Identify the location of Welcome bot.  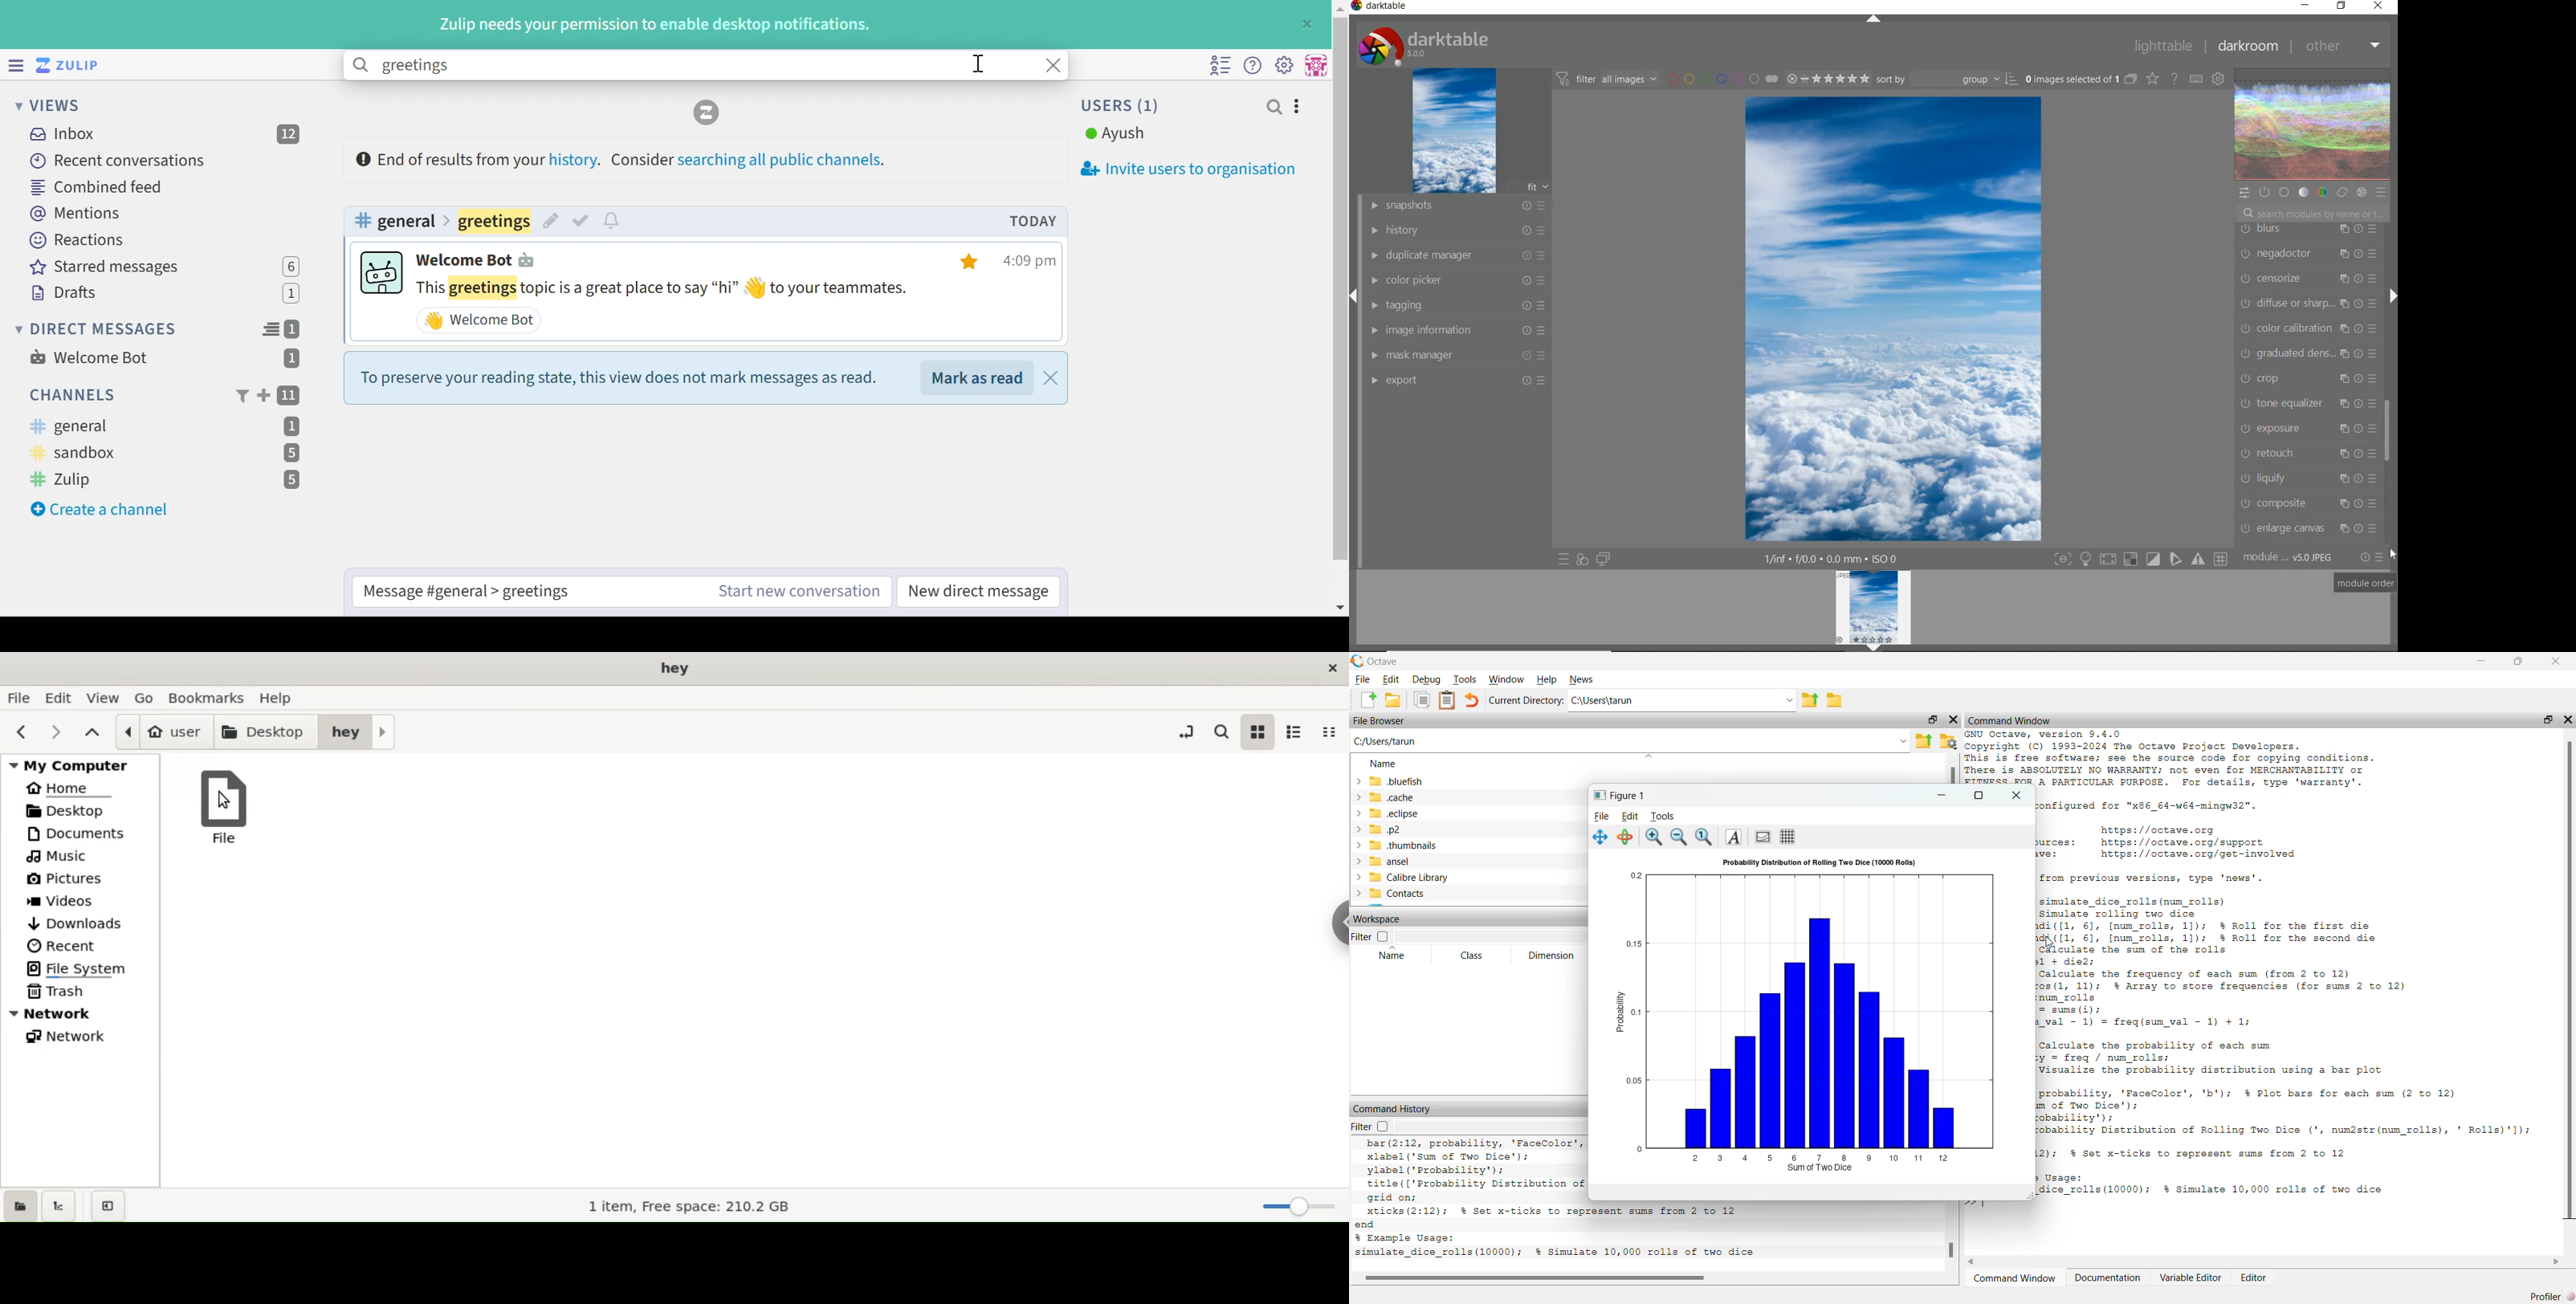
(478, 261).